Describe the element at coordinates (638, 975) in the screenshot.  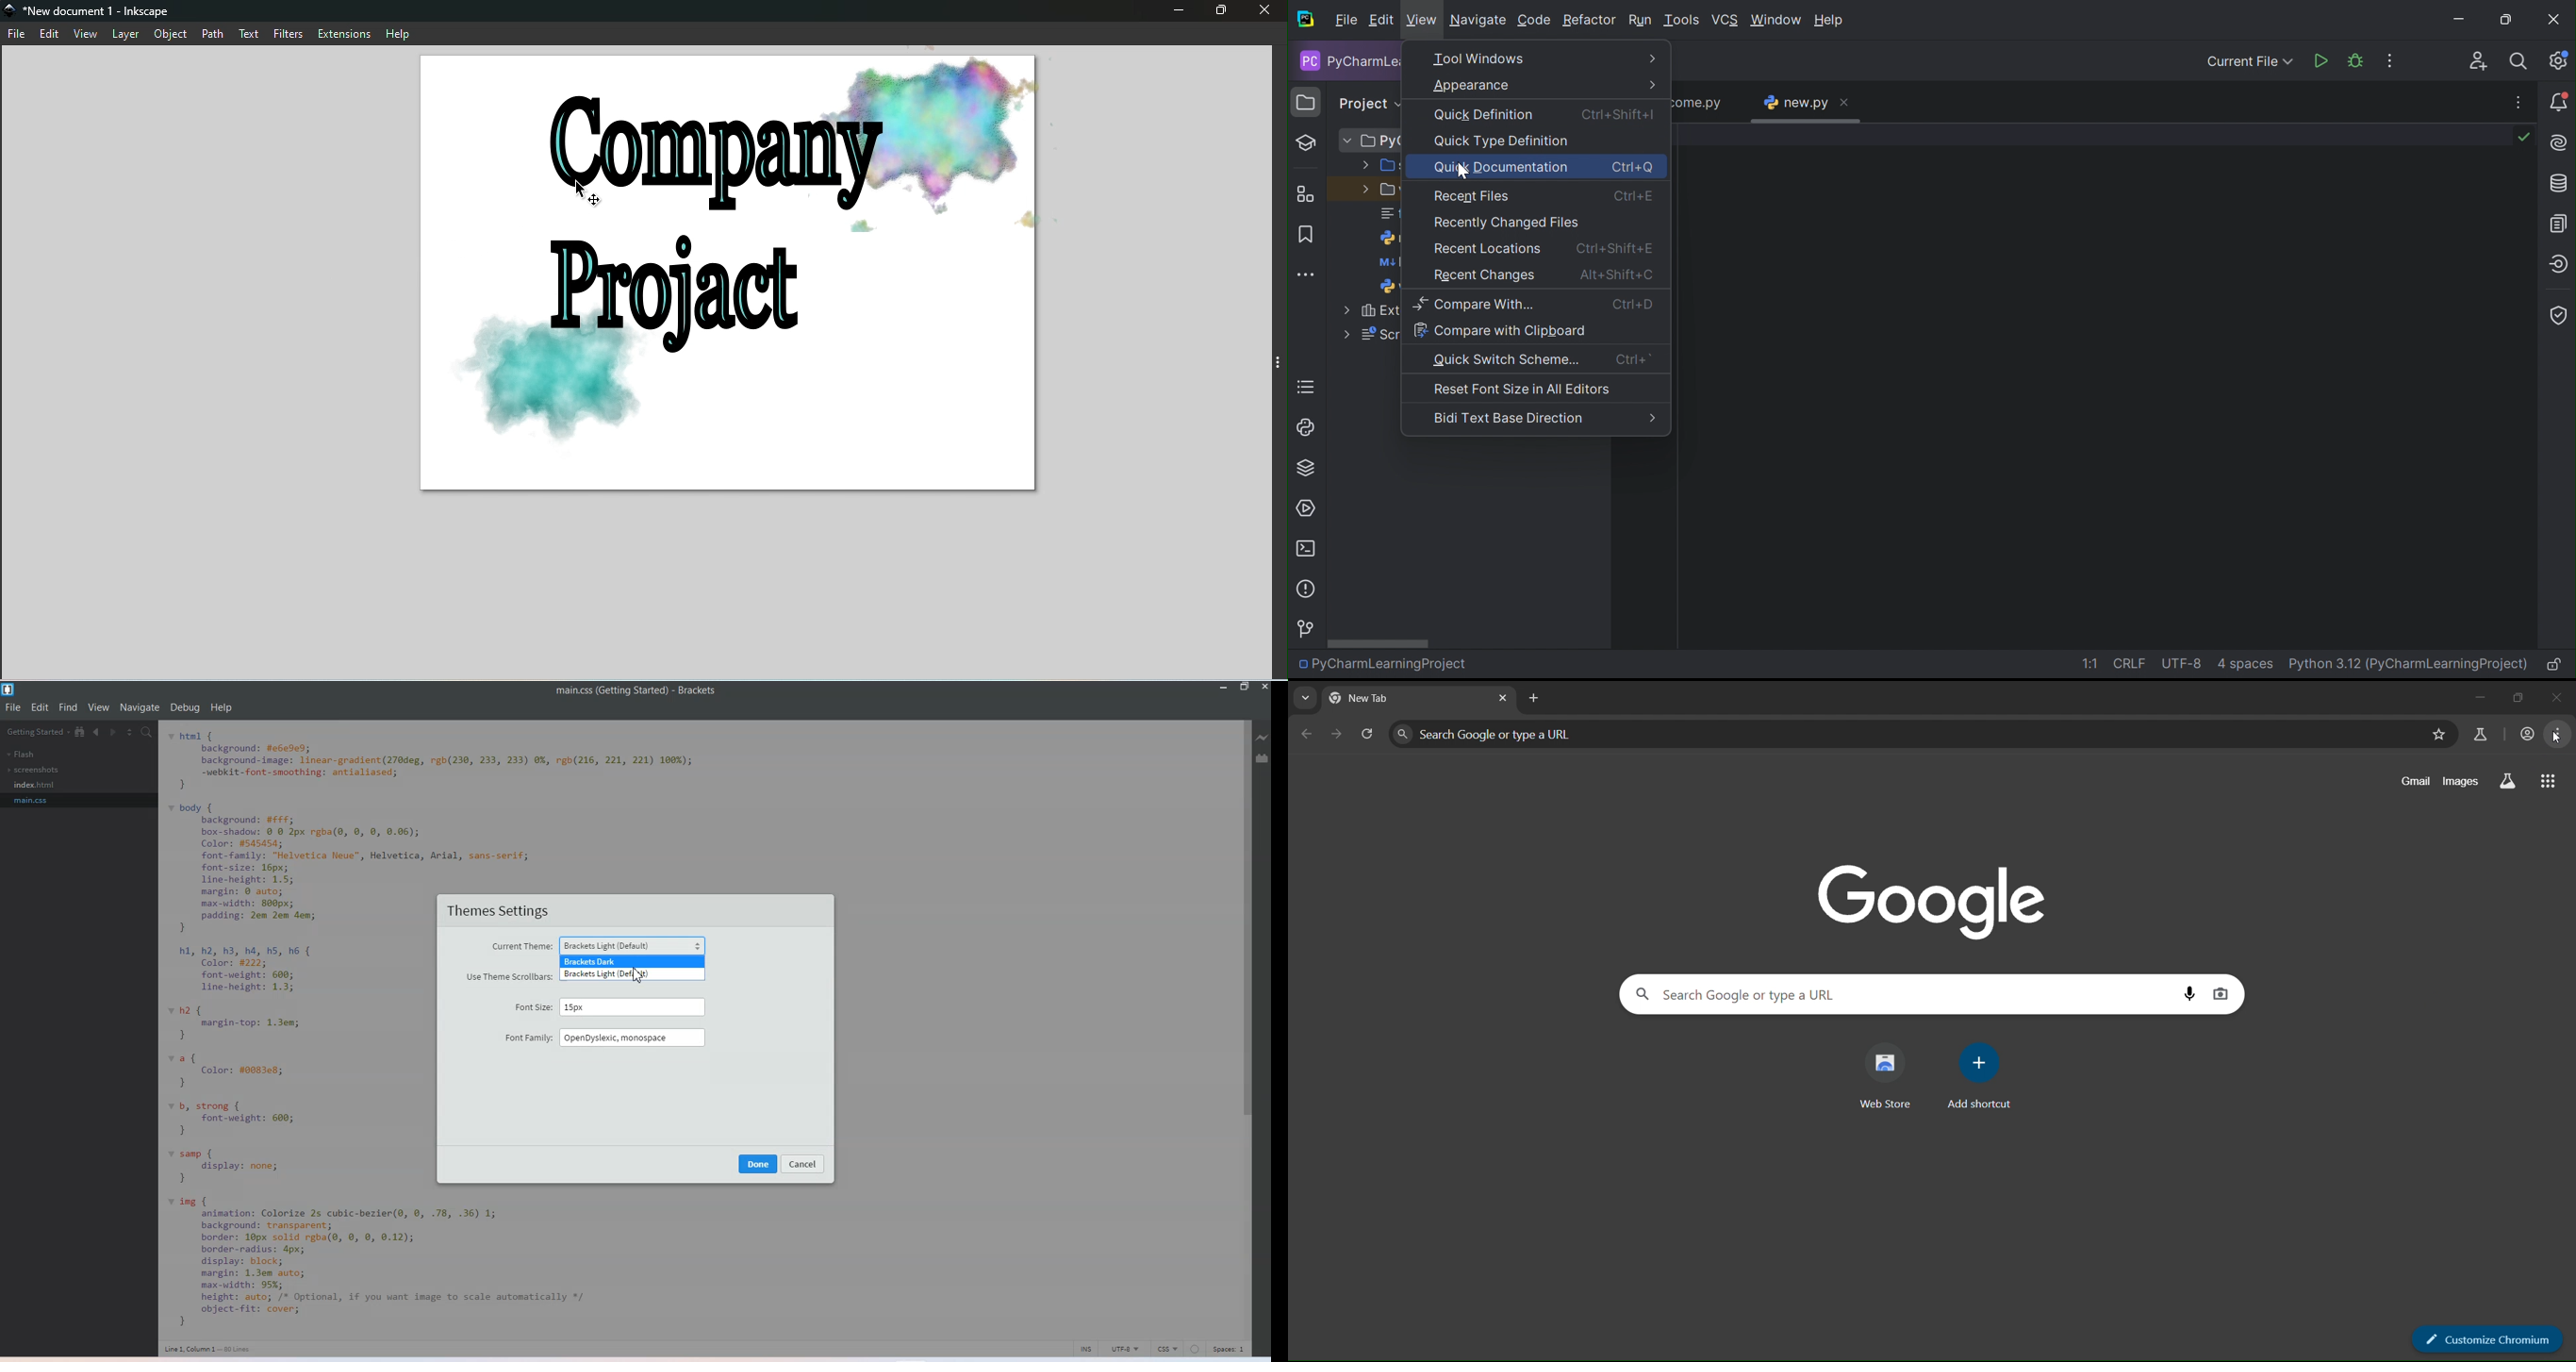
I see `cursor on Brackets Light (Default)` at that location.